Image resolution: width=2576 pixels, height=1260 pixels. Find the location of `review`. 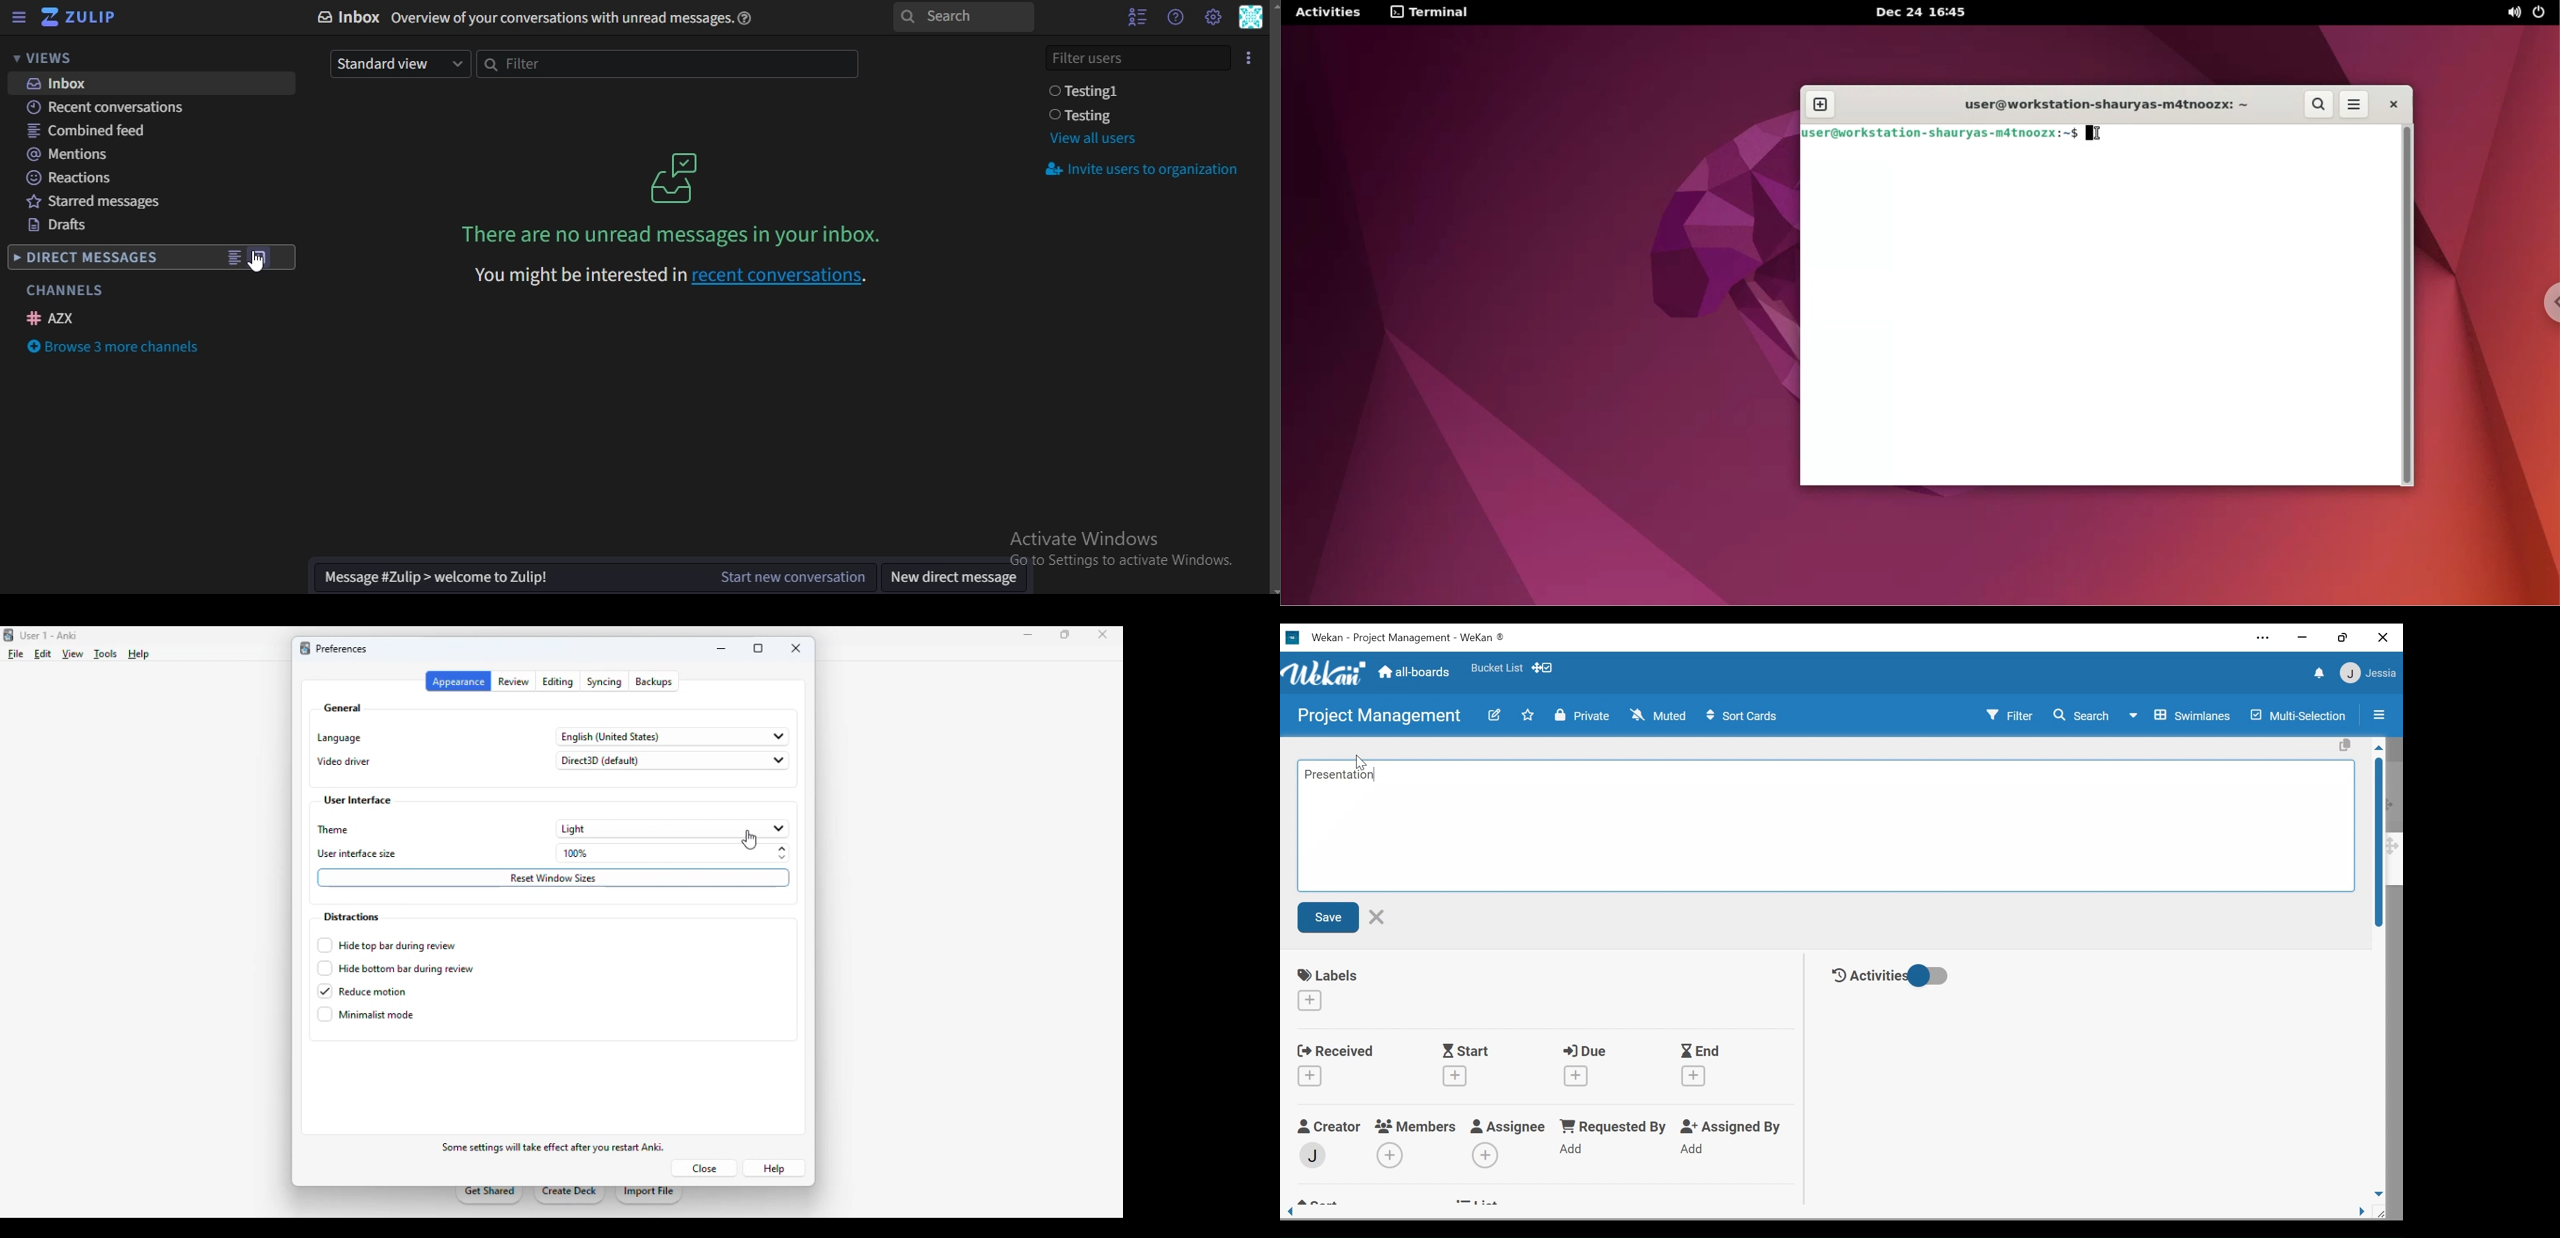

review is located at coordinates (514, 681).